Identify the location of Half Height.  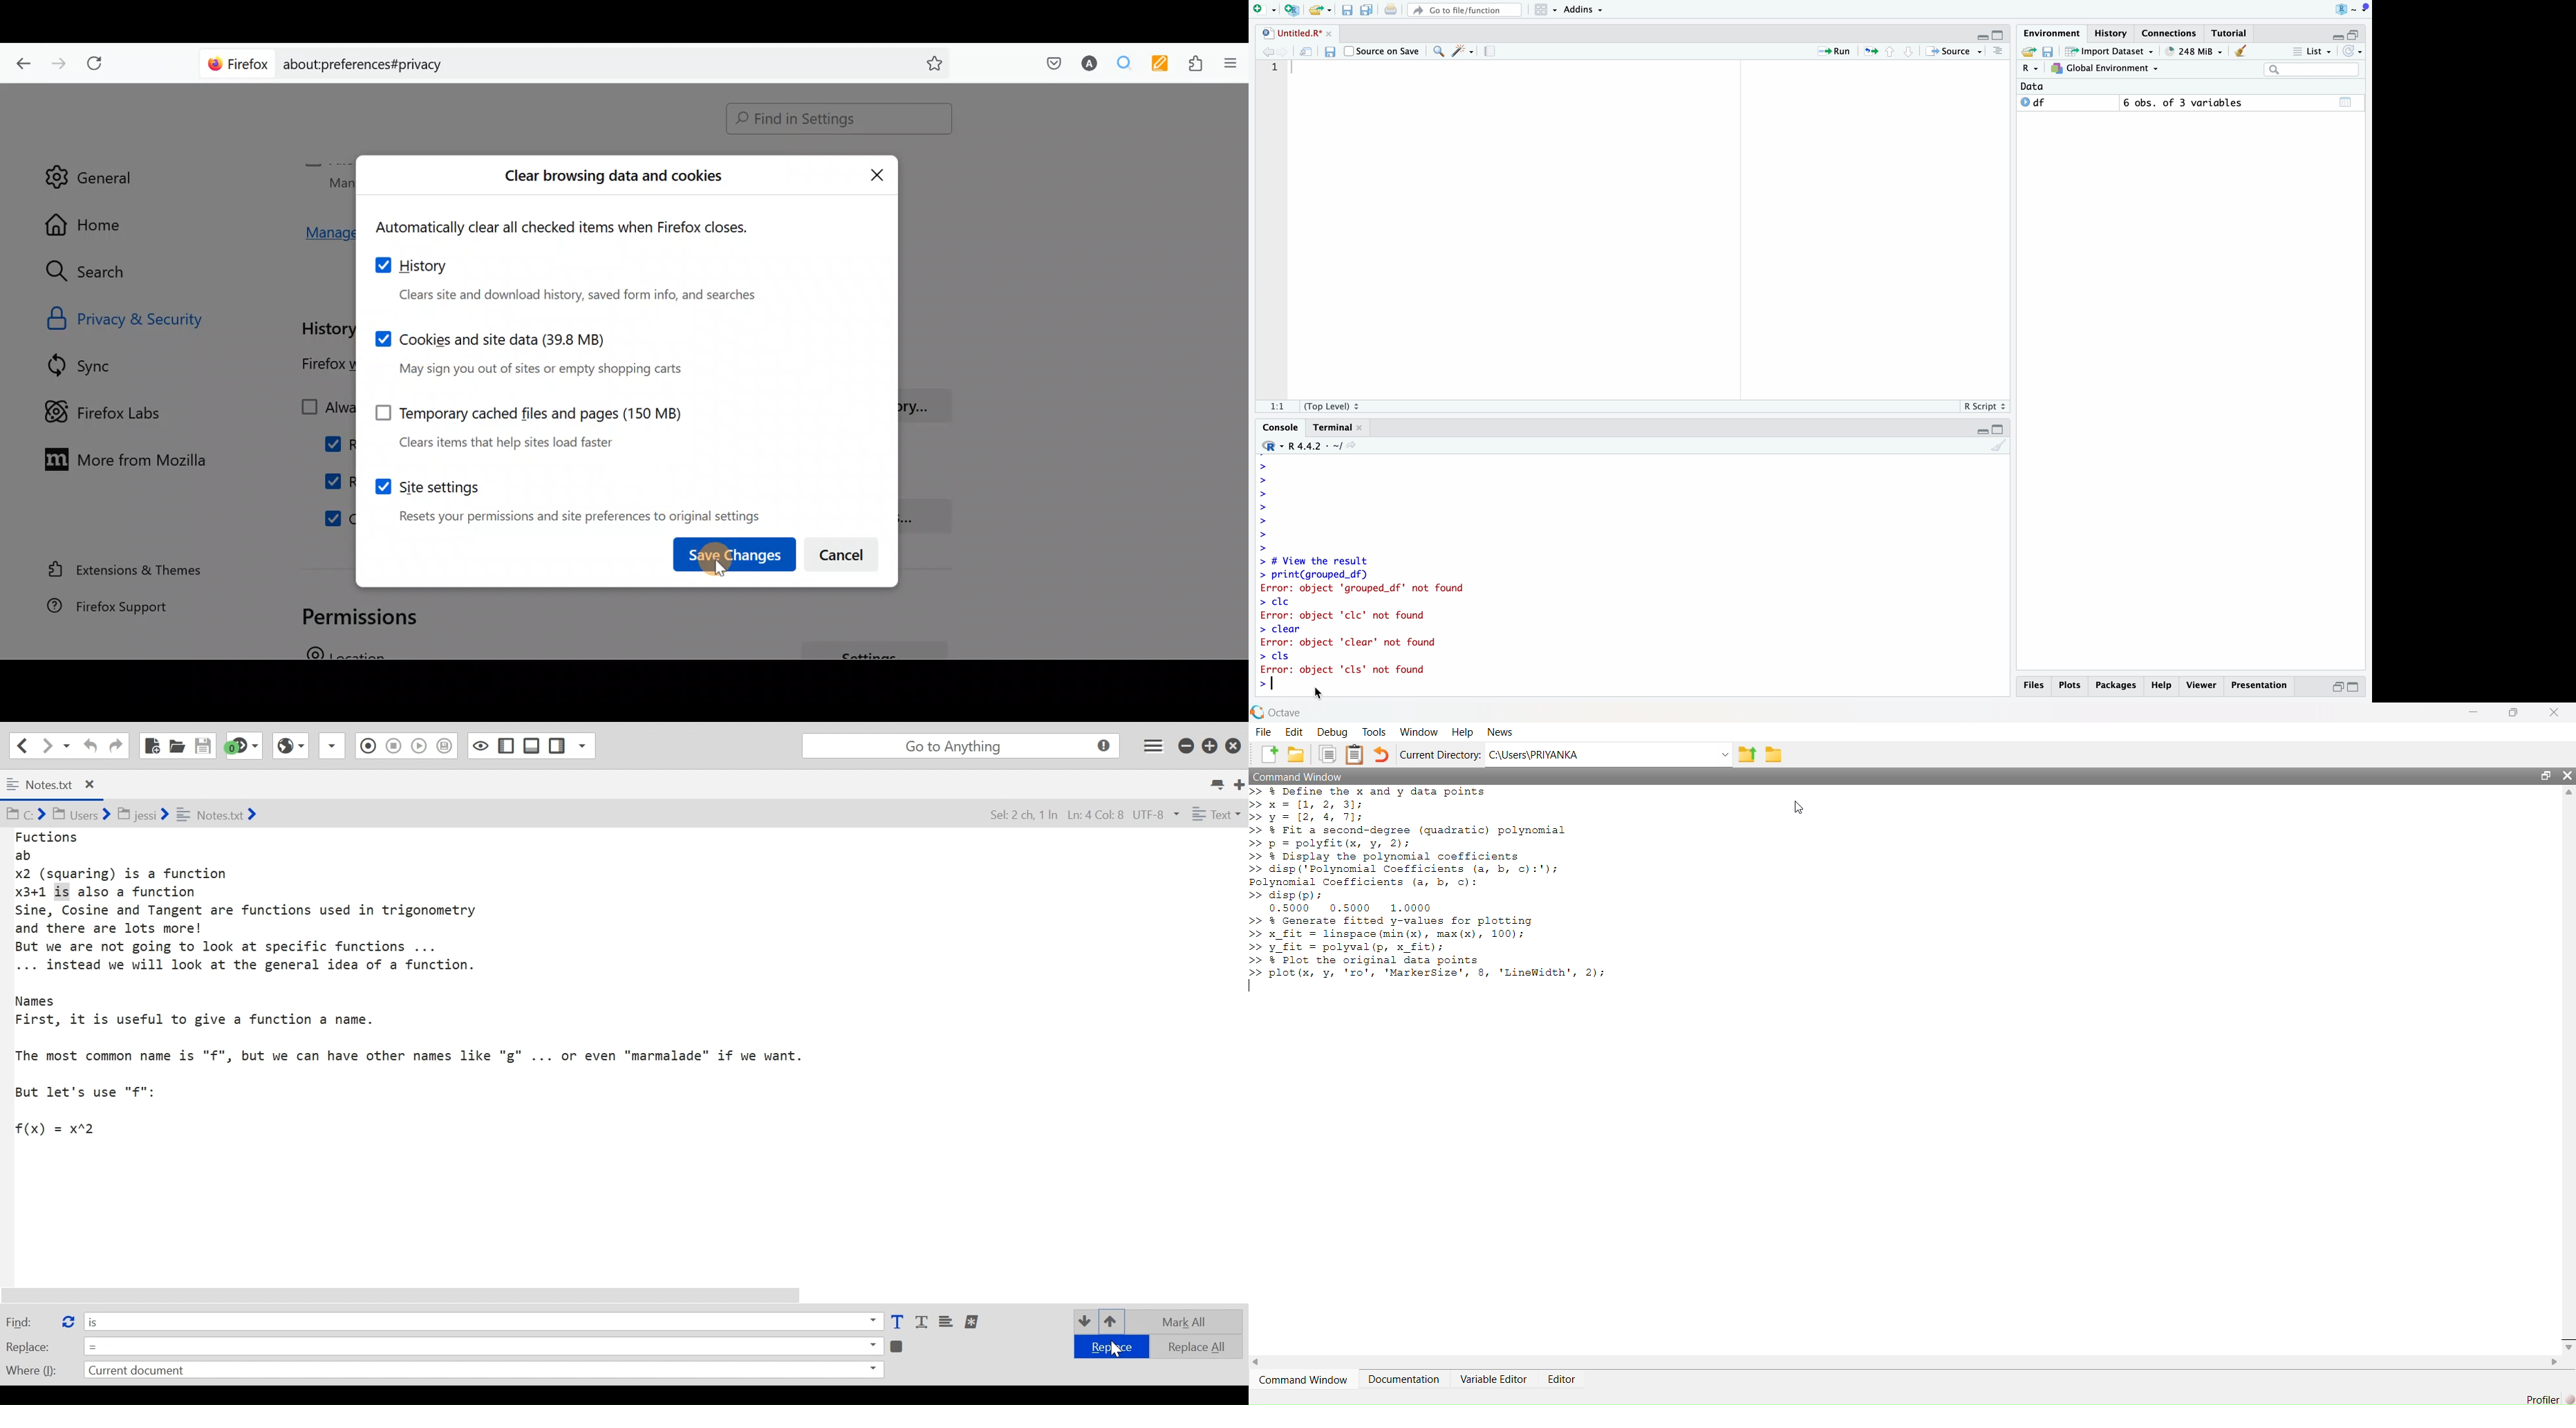
(2356, 34).